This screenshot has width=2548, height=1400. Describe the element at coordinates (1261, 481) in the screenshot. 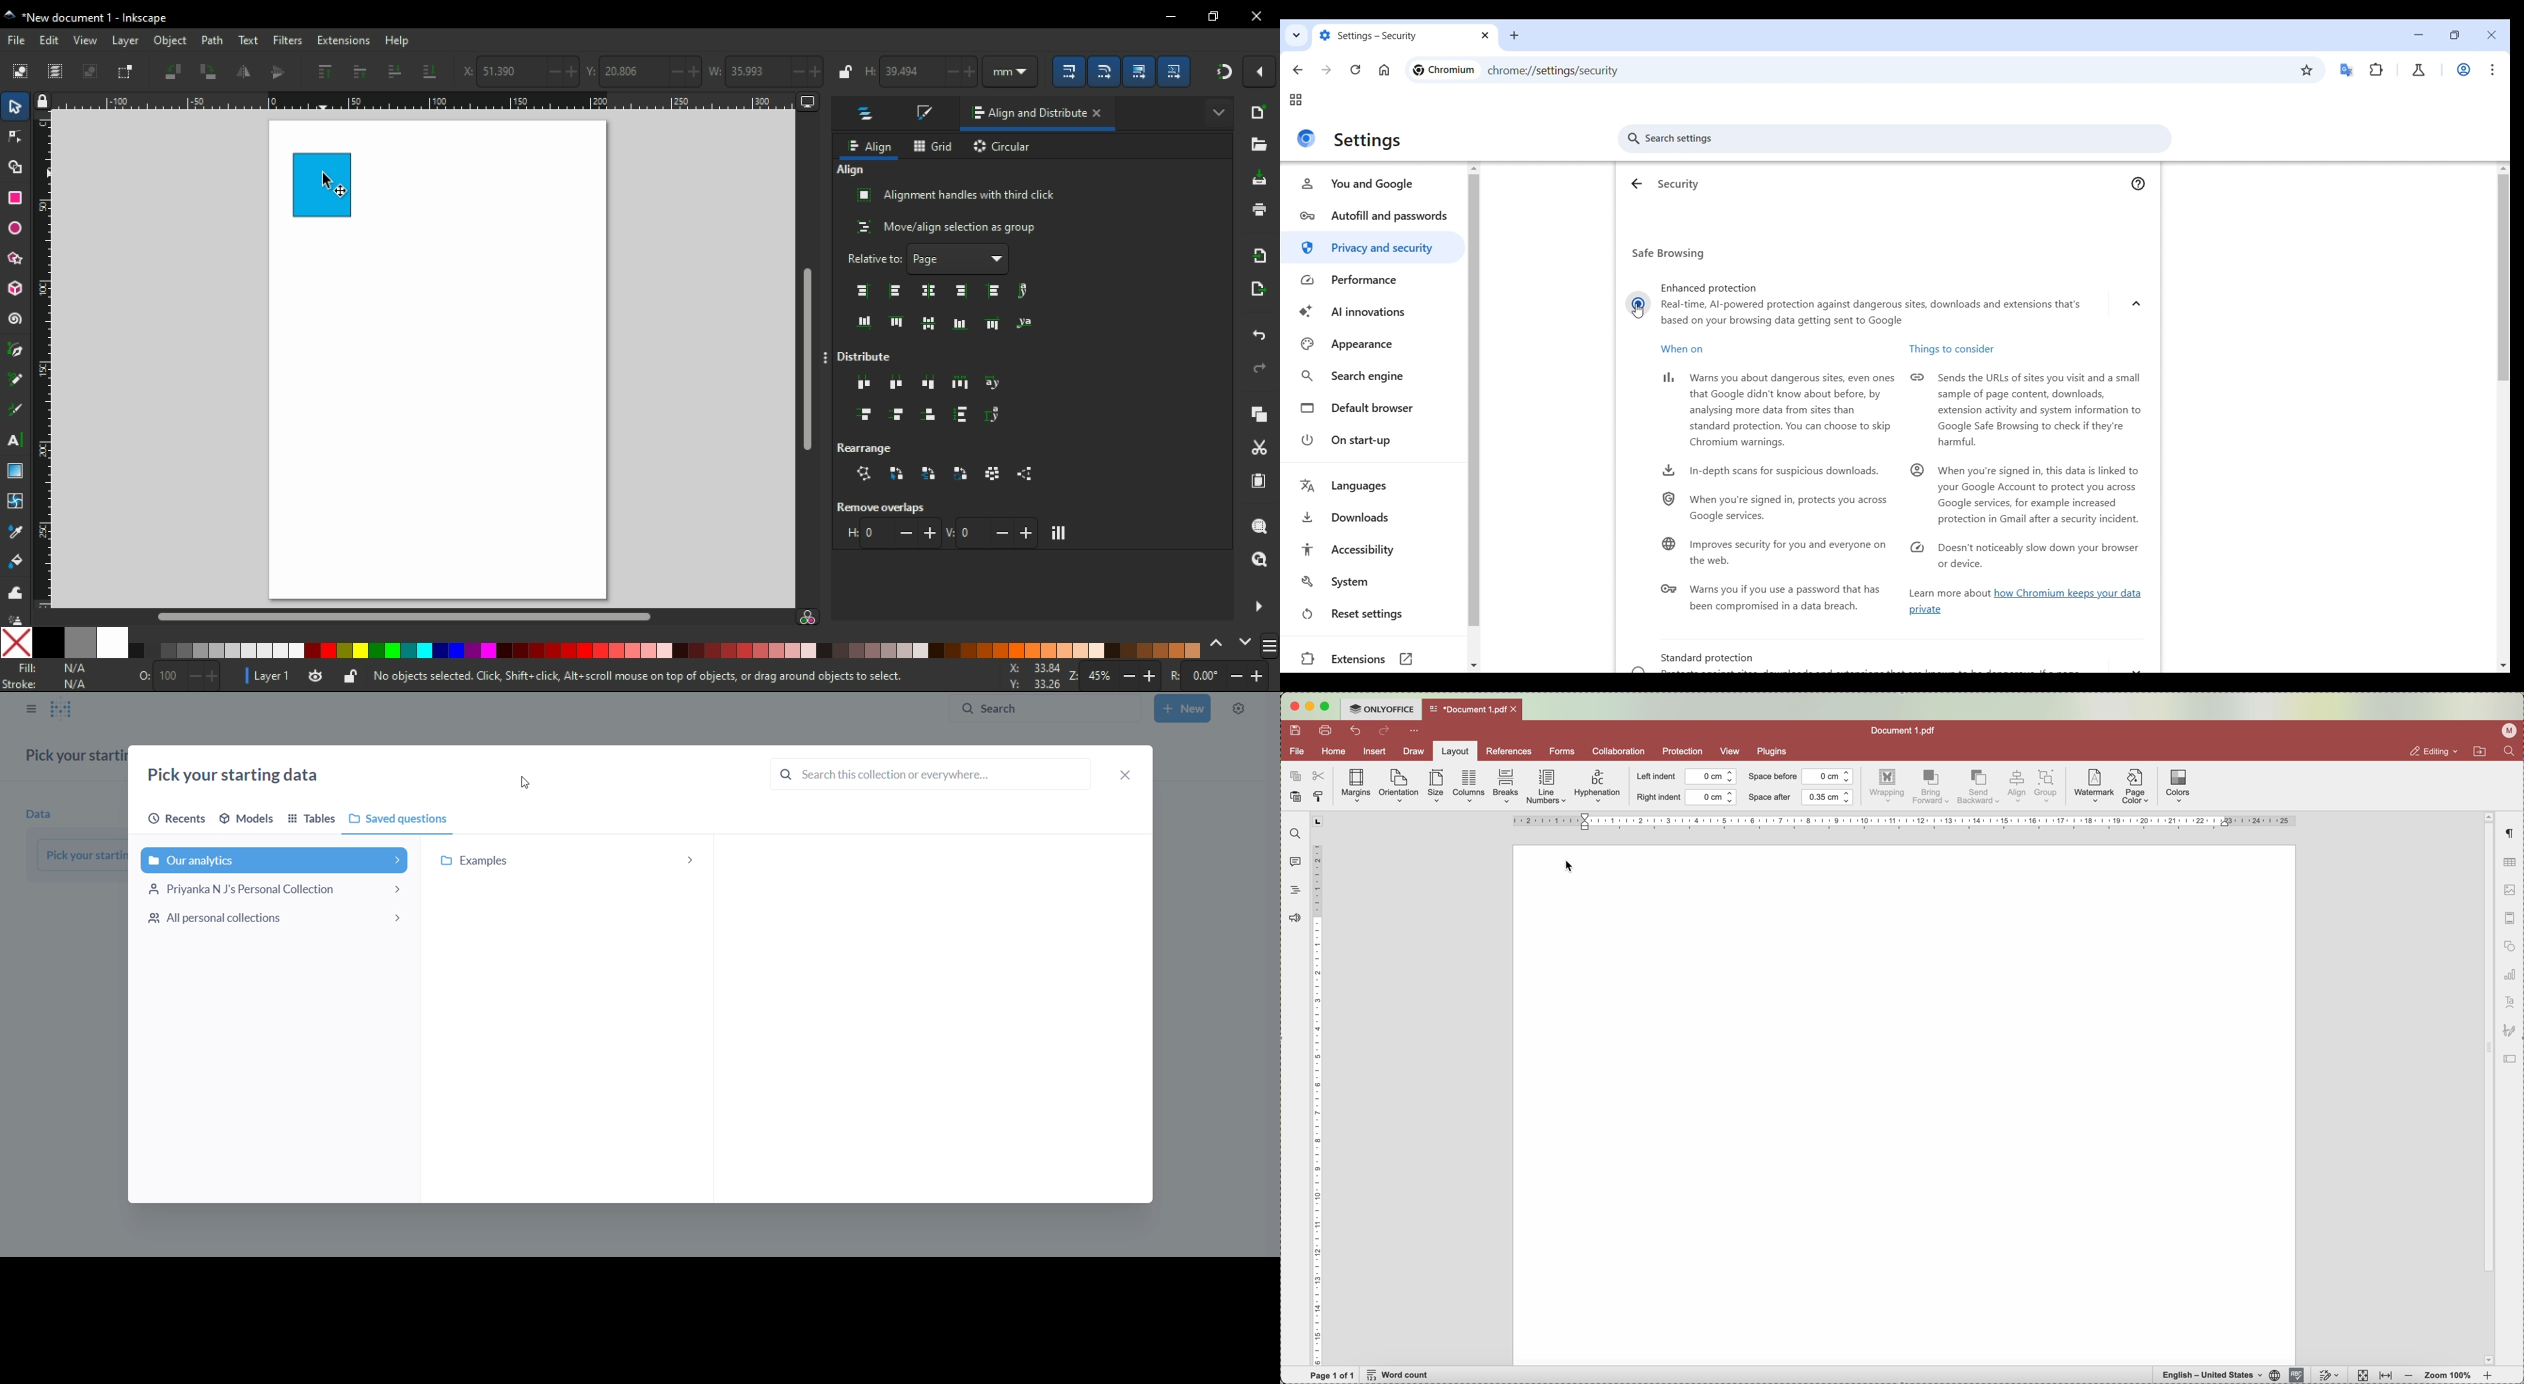

I see `paste` at that location.